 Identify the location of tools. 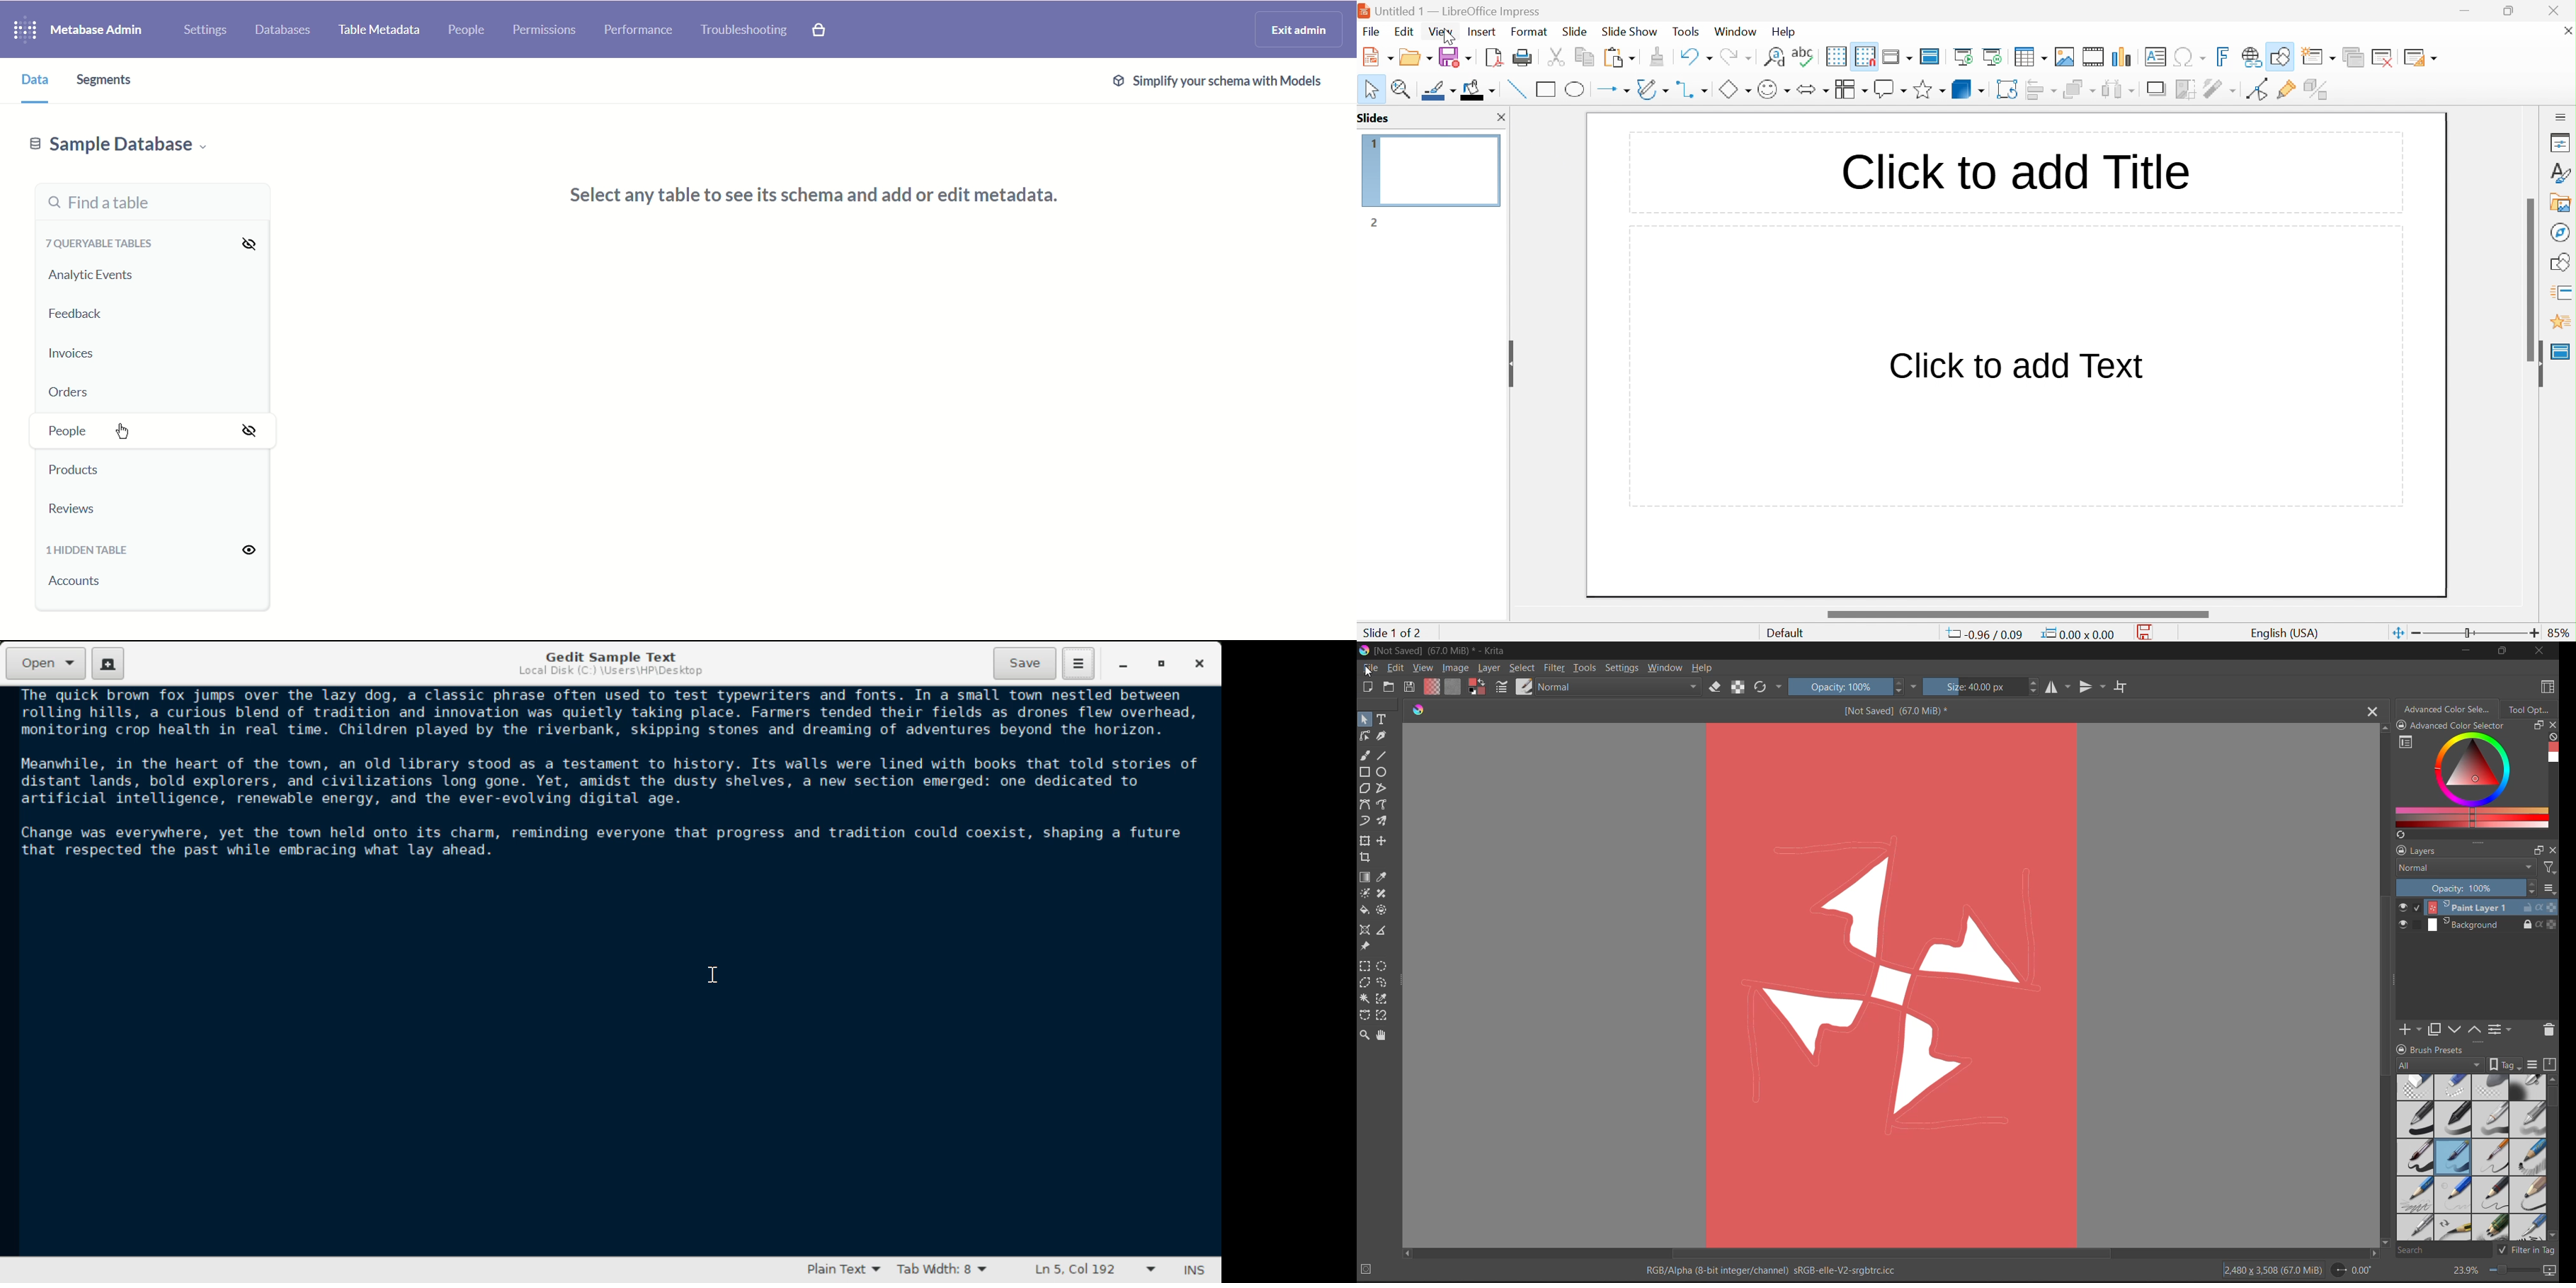
(1385, 804).